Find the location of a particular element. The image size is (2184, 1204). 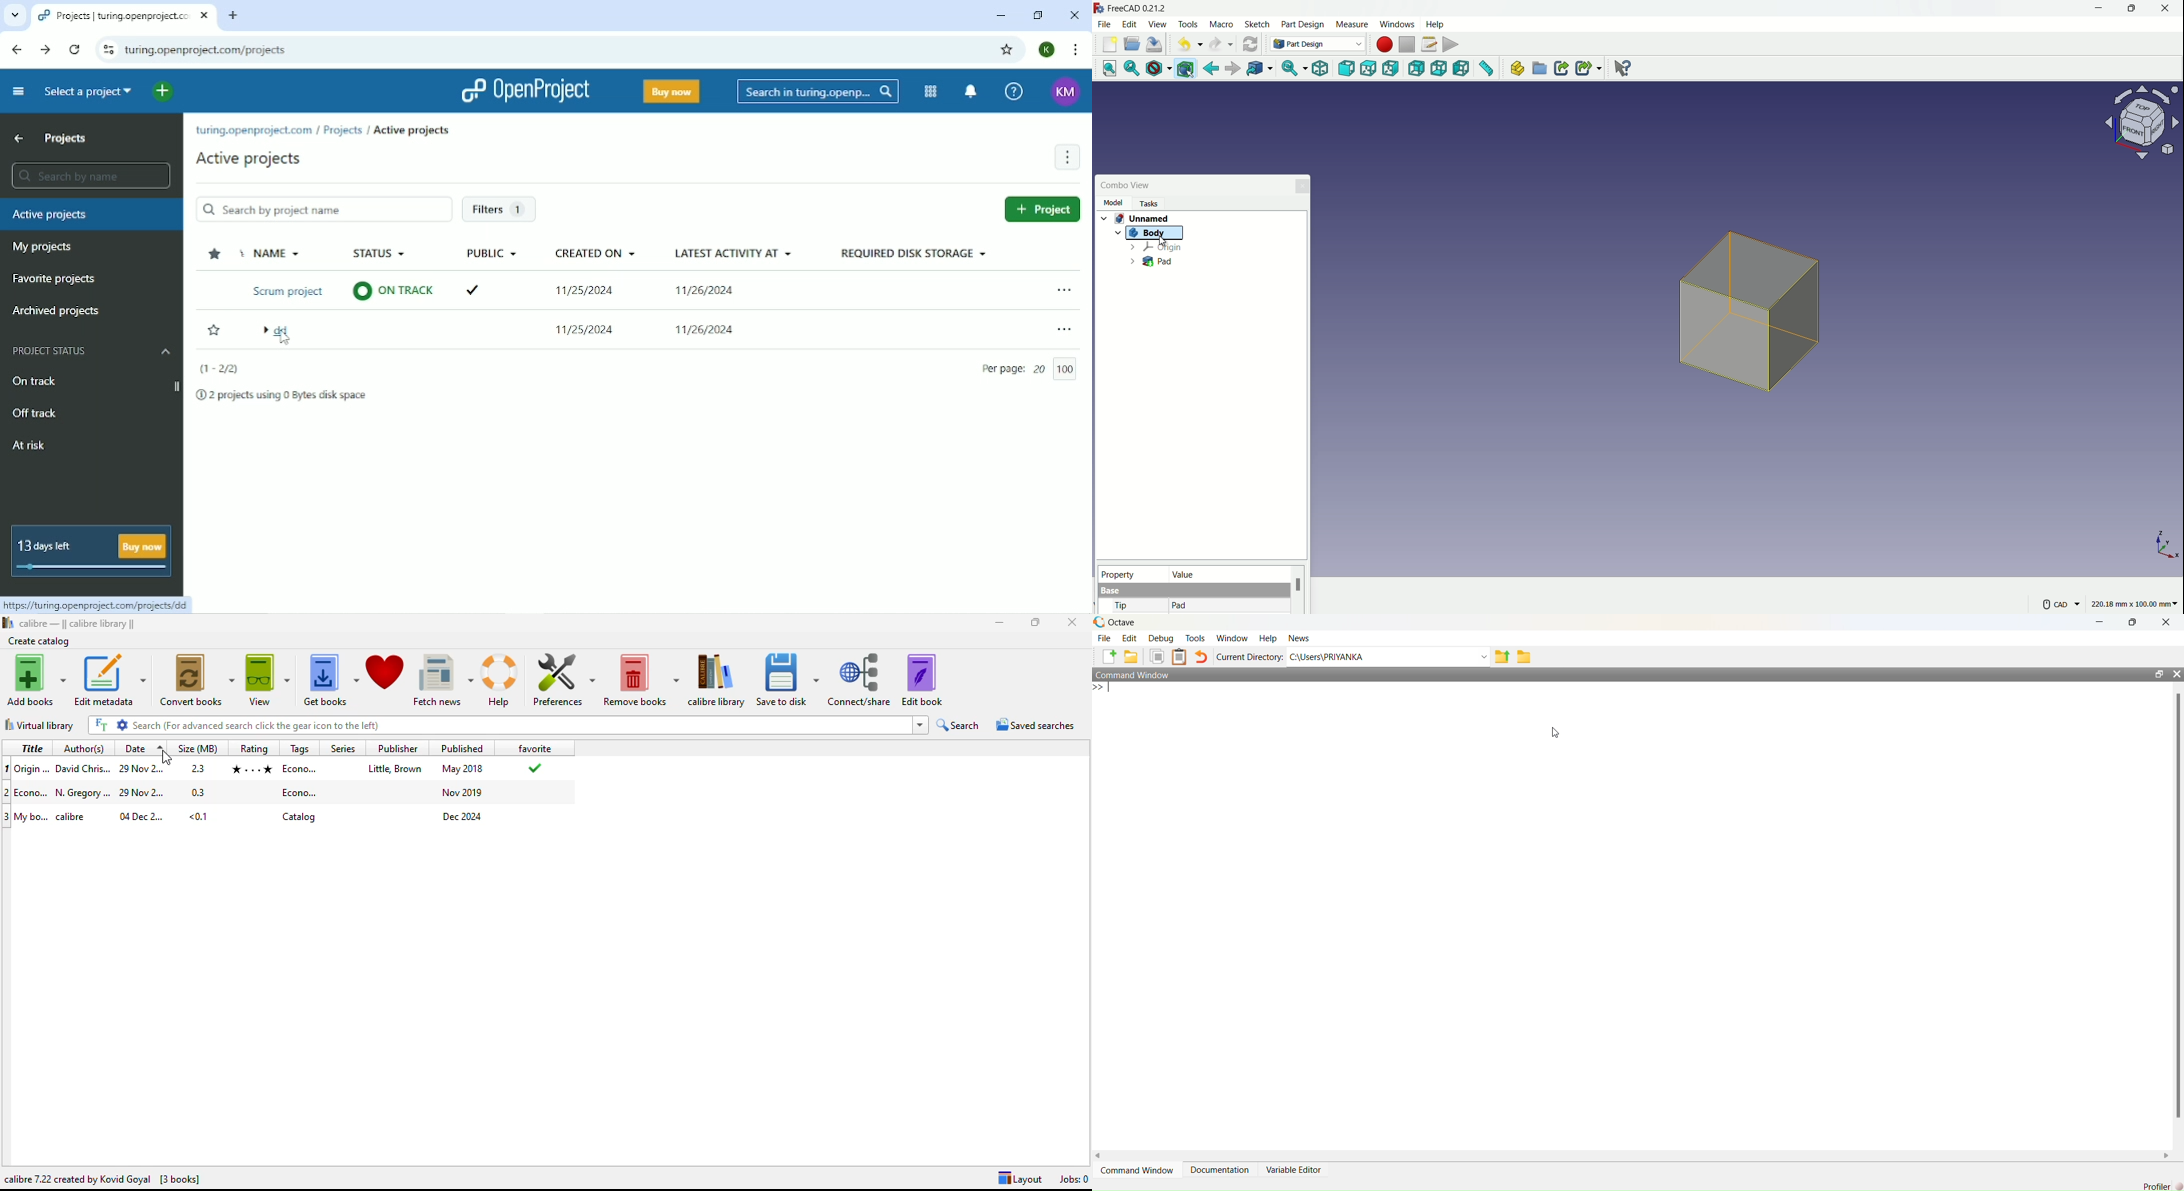

ticked is located at coordinates (470, 290).